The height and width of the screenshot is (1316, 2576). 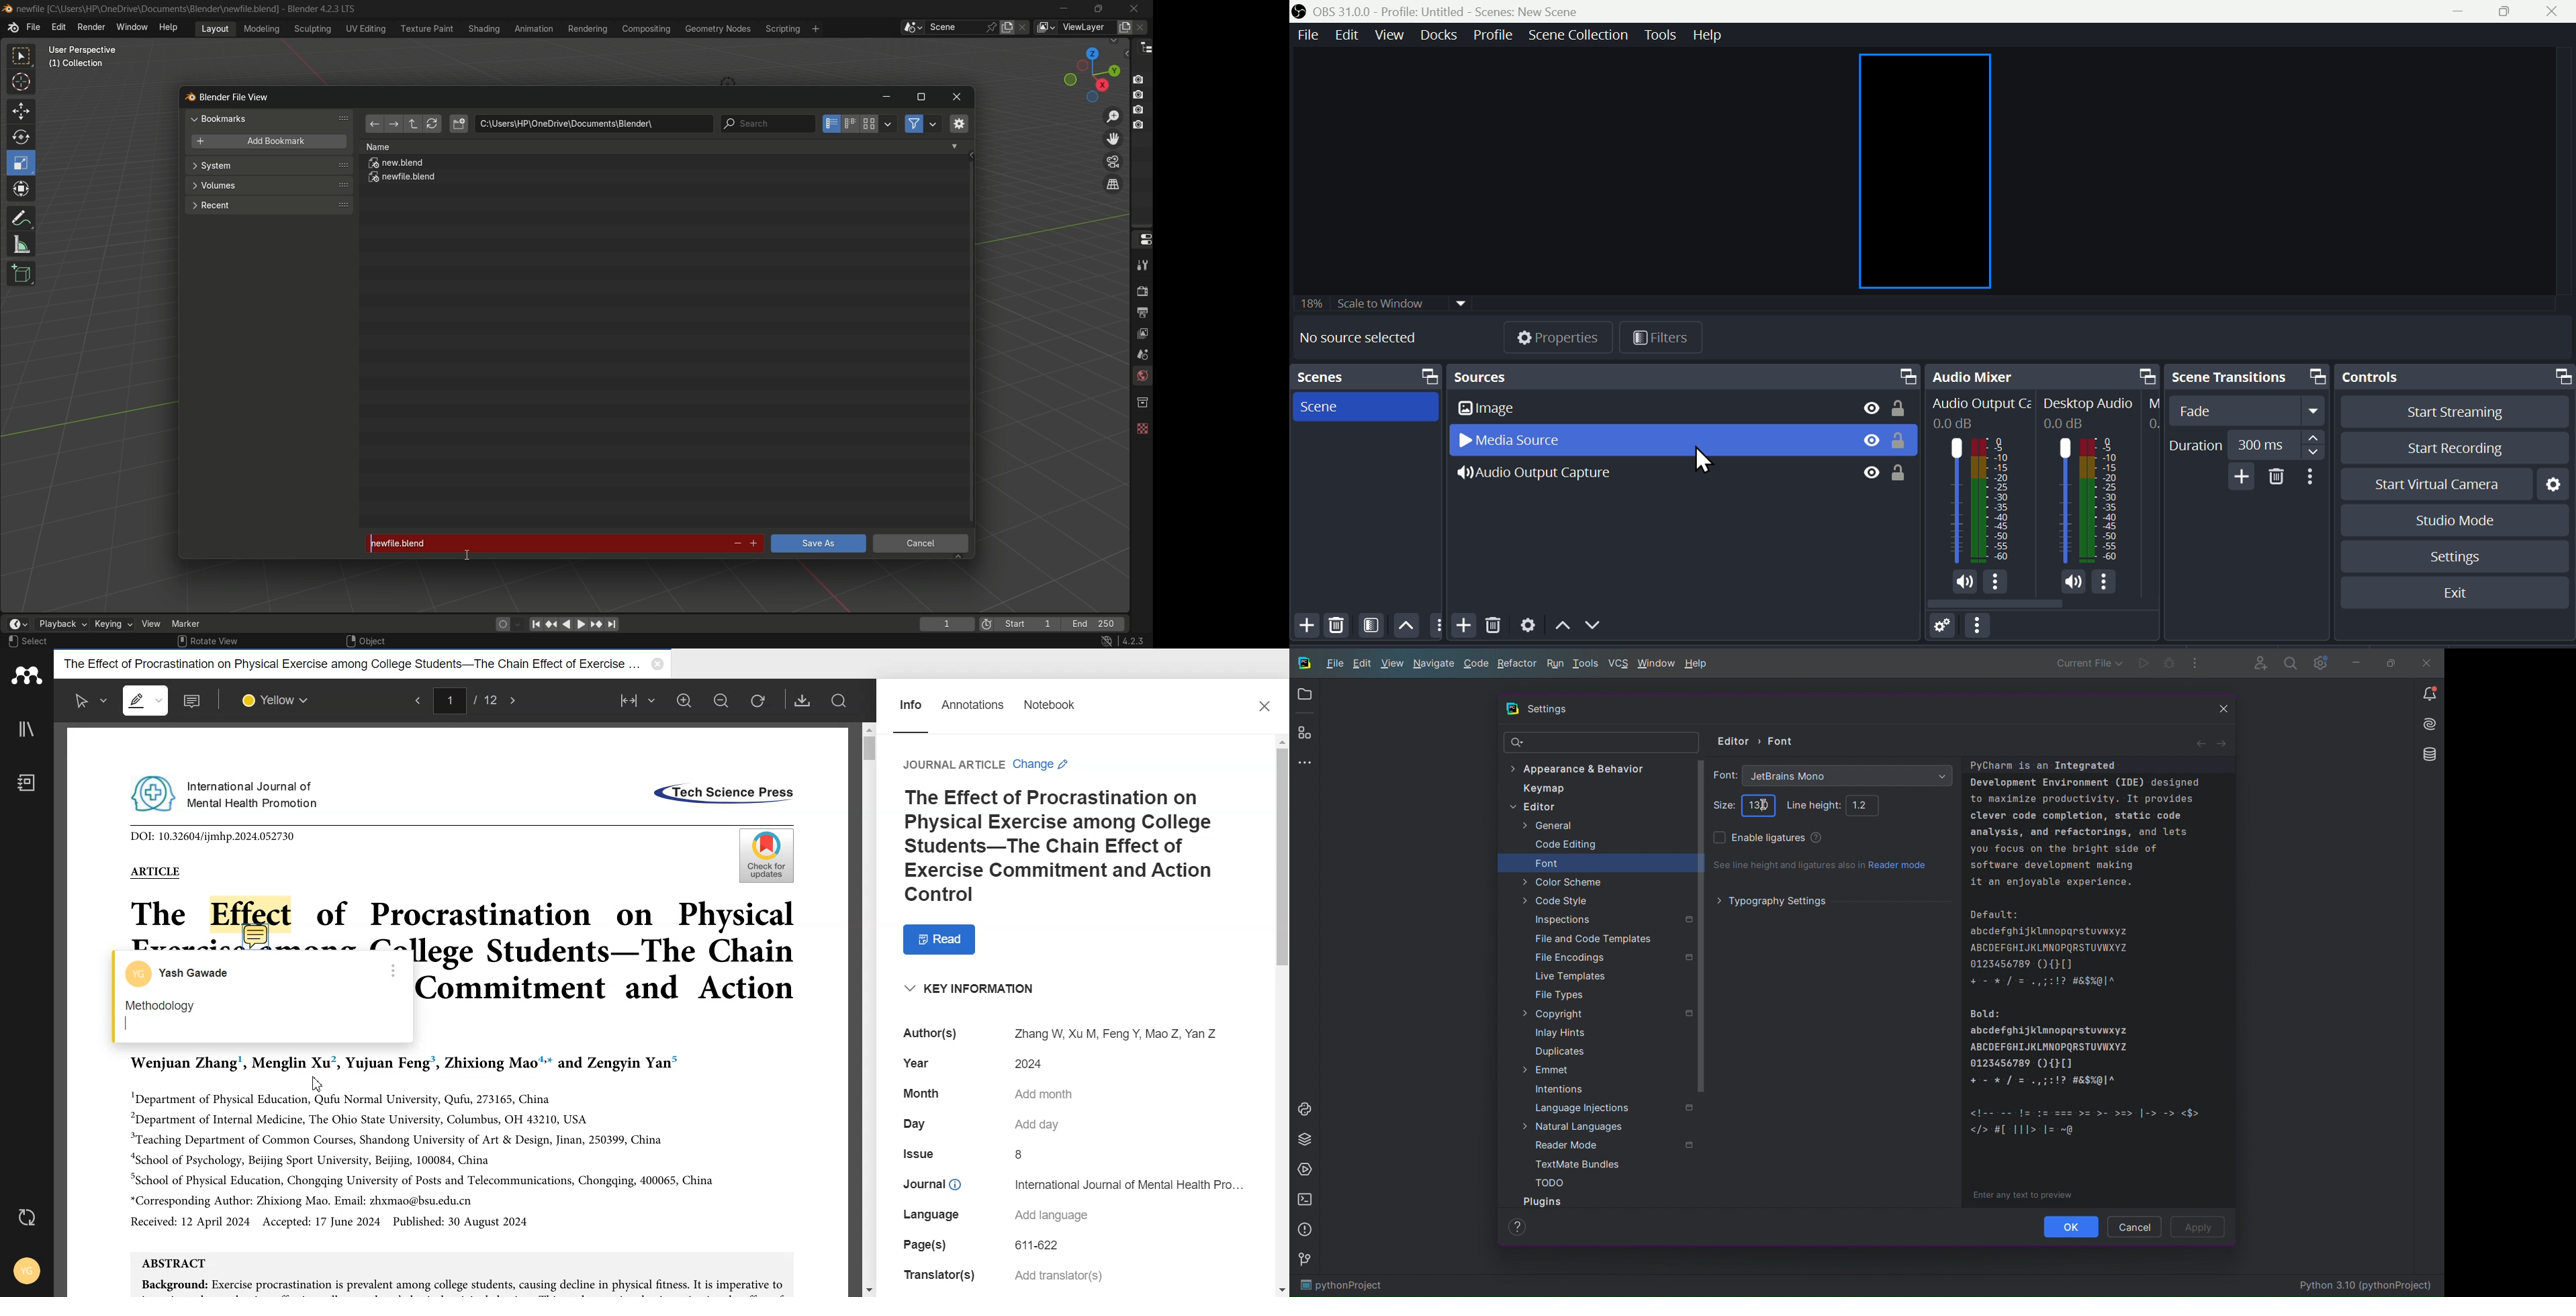 What do you see at coordinates (146, 700) in the screenshot?
I see `Highlight text` at bounding box center [146, 700].